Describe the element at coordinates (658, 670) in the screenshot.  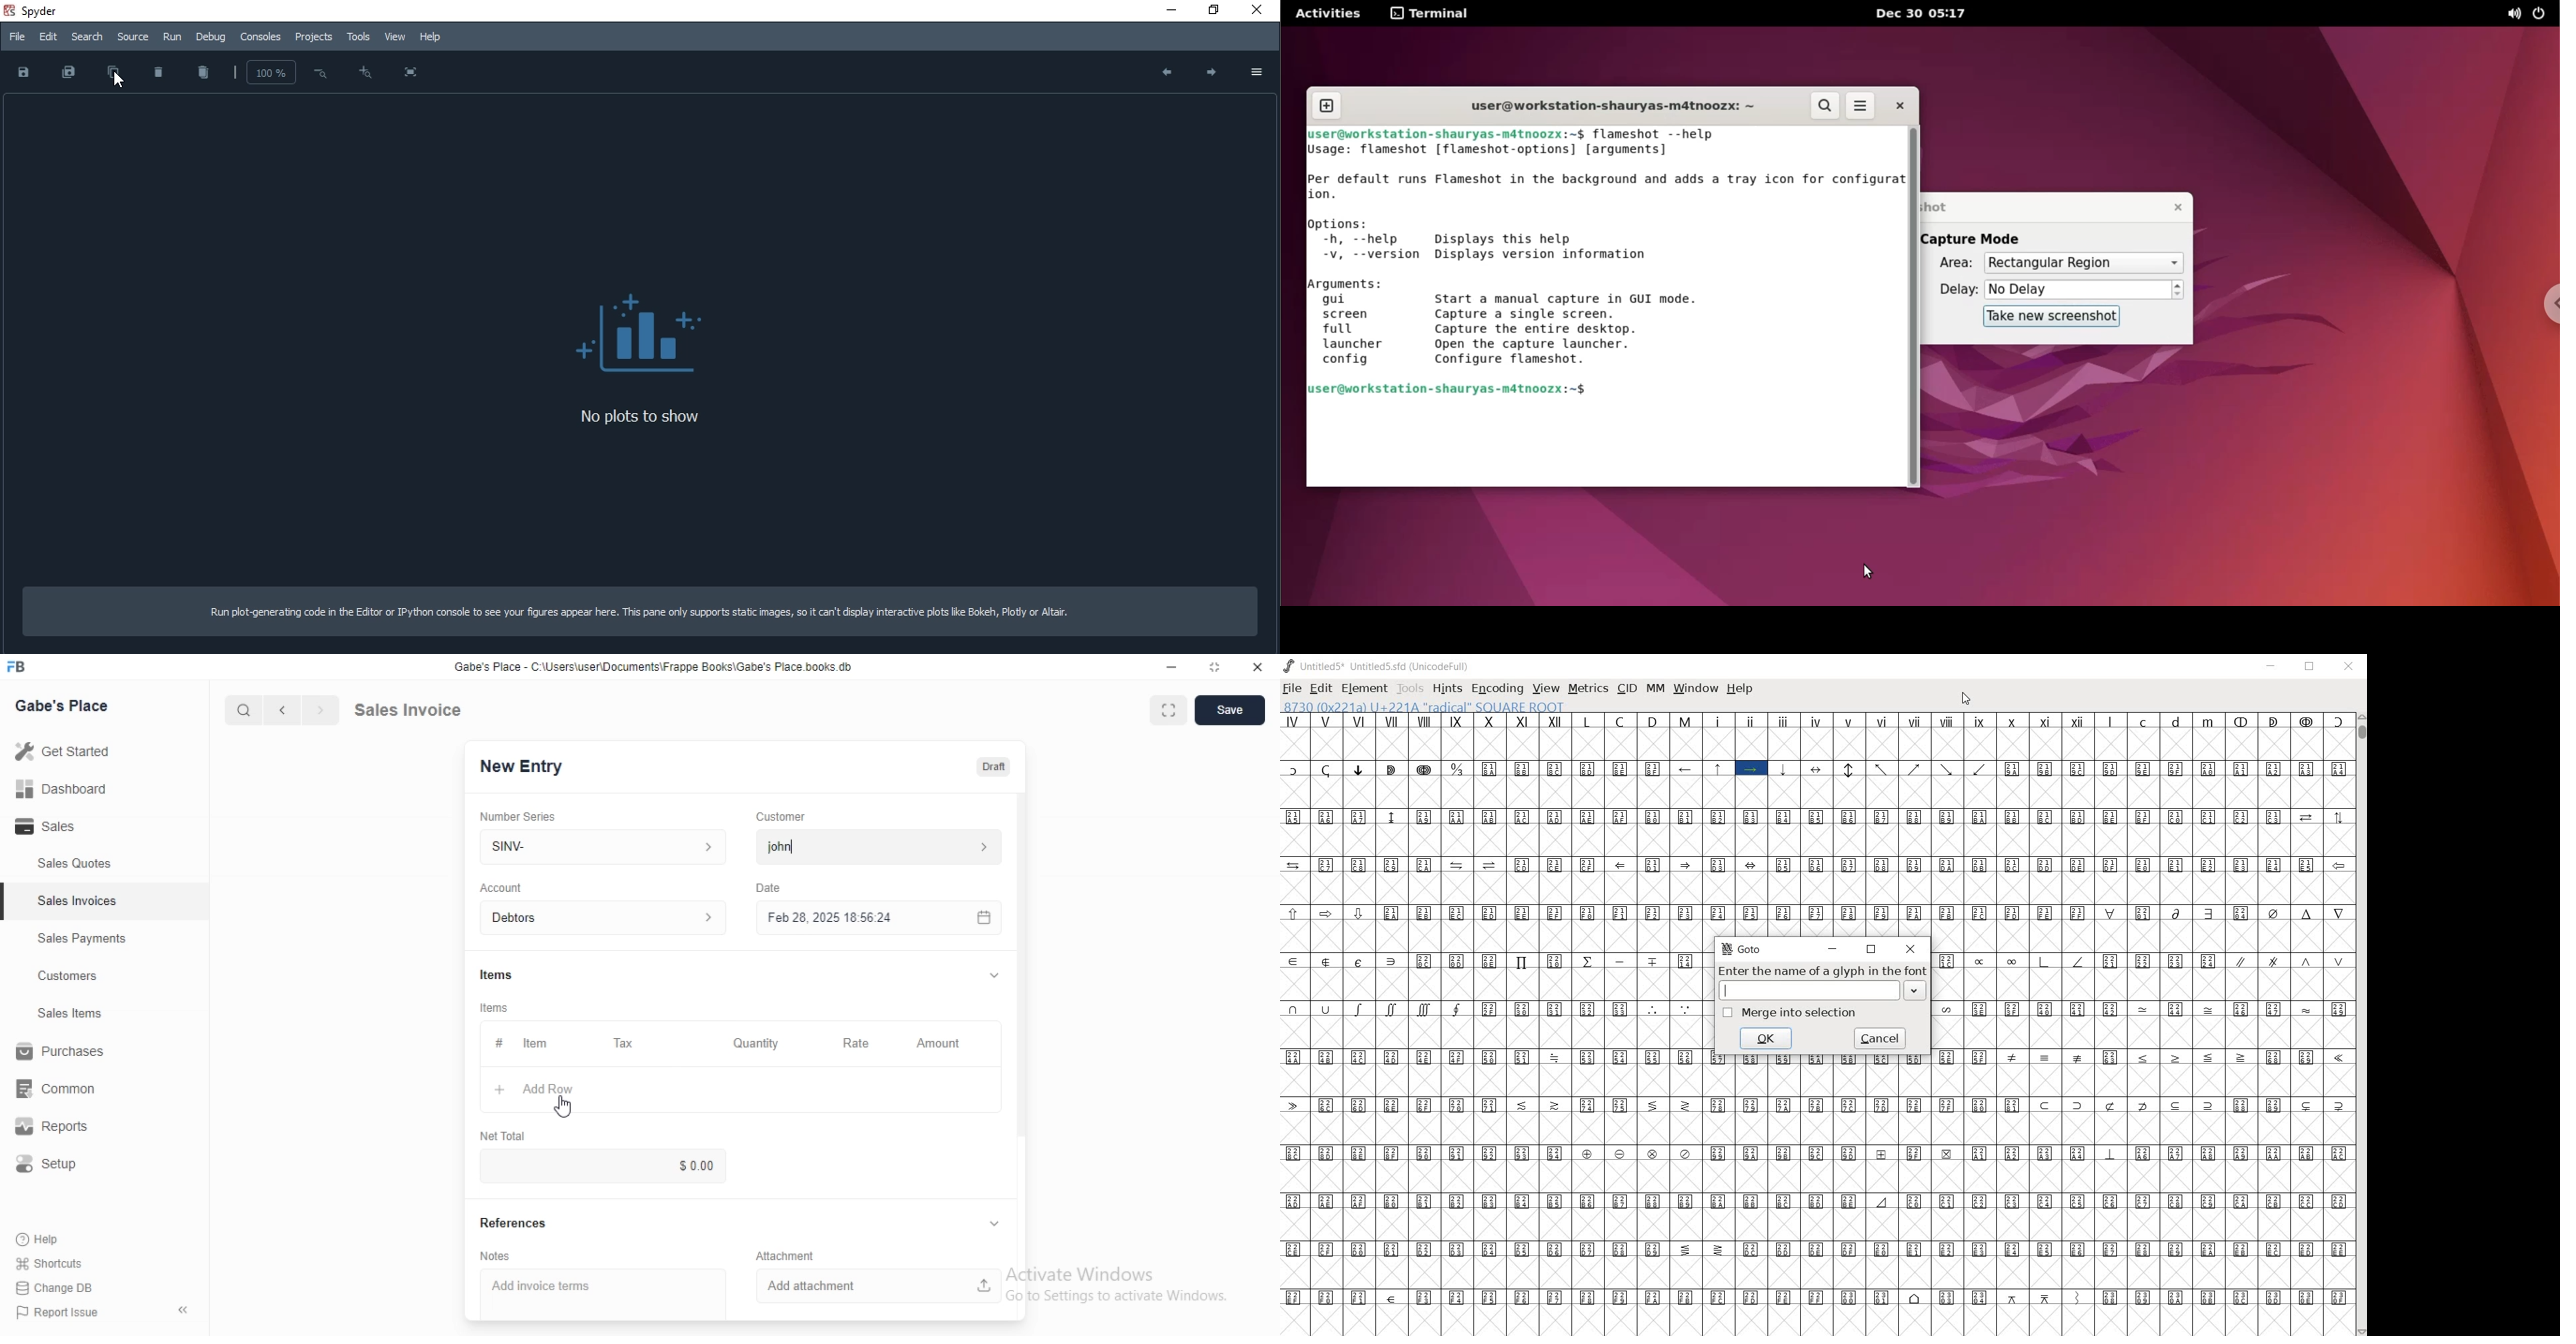
I see `Gabe's Place - C \Wsers\usenDocuments\Frappe Books\Gabe's Place books db` at that location.